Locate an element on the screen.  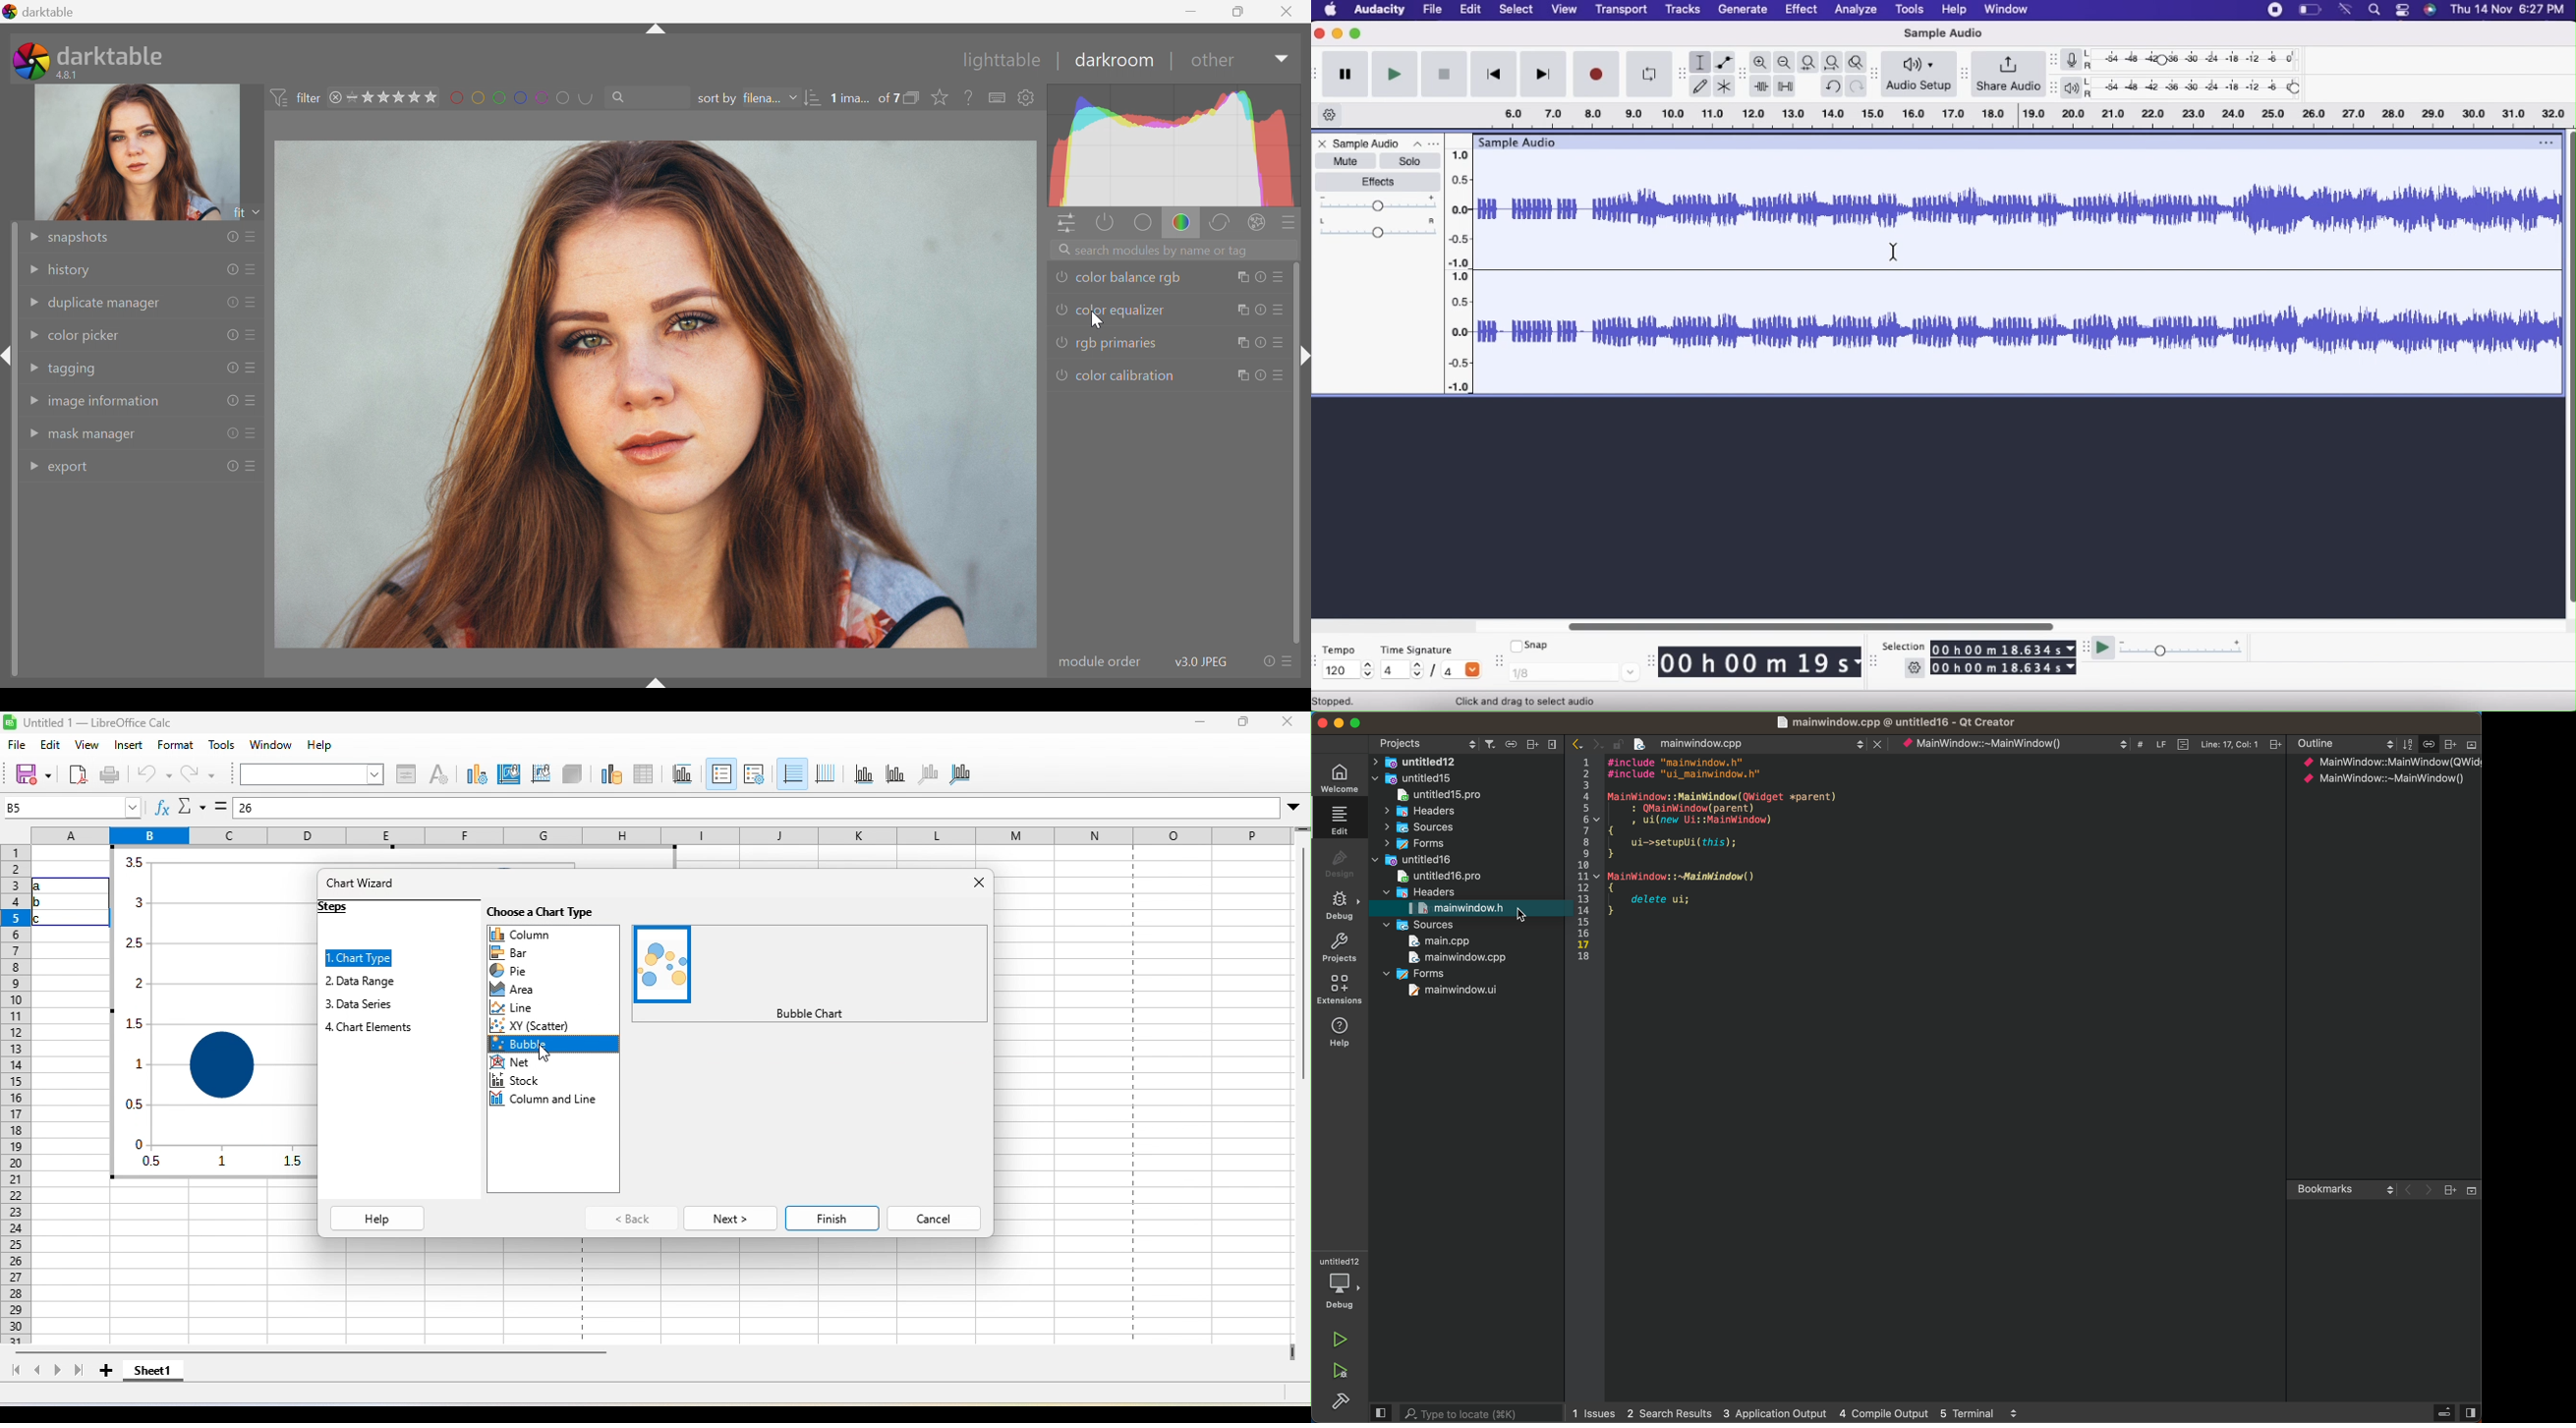
120 is located at coordinates (1346, 674).